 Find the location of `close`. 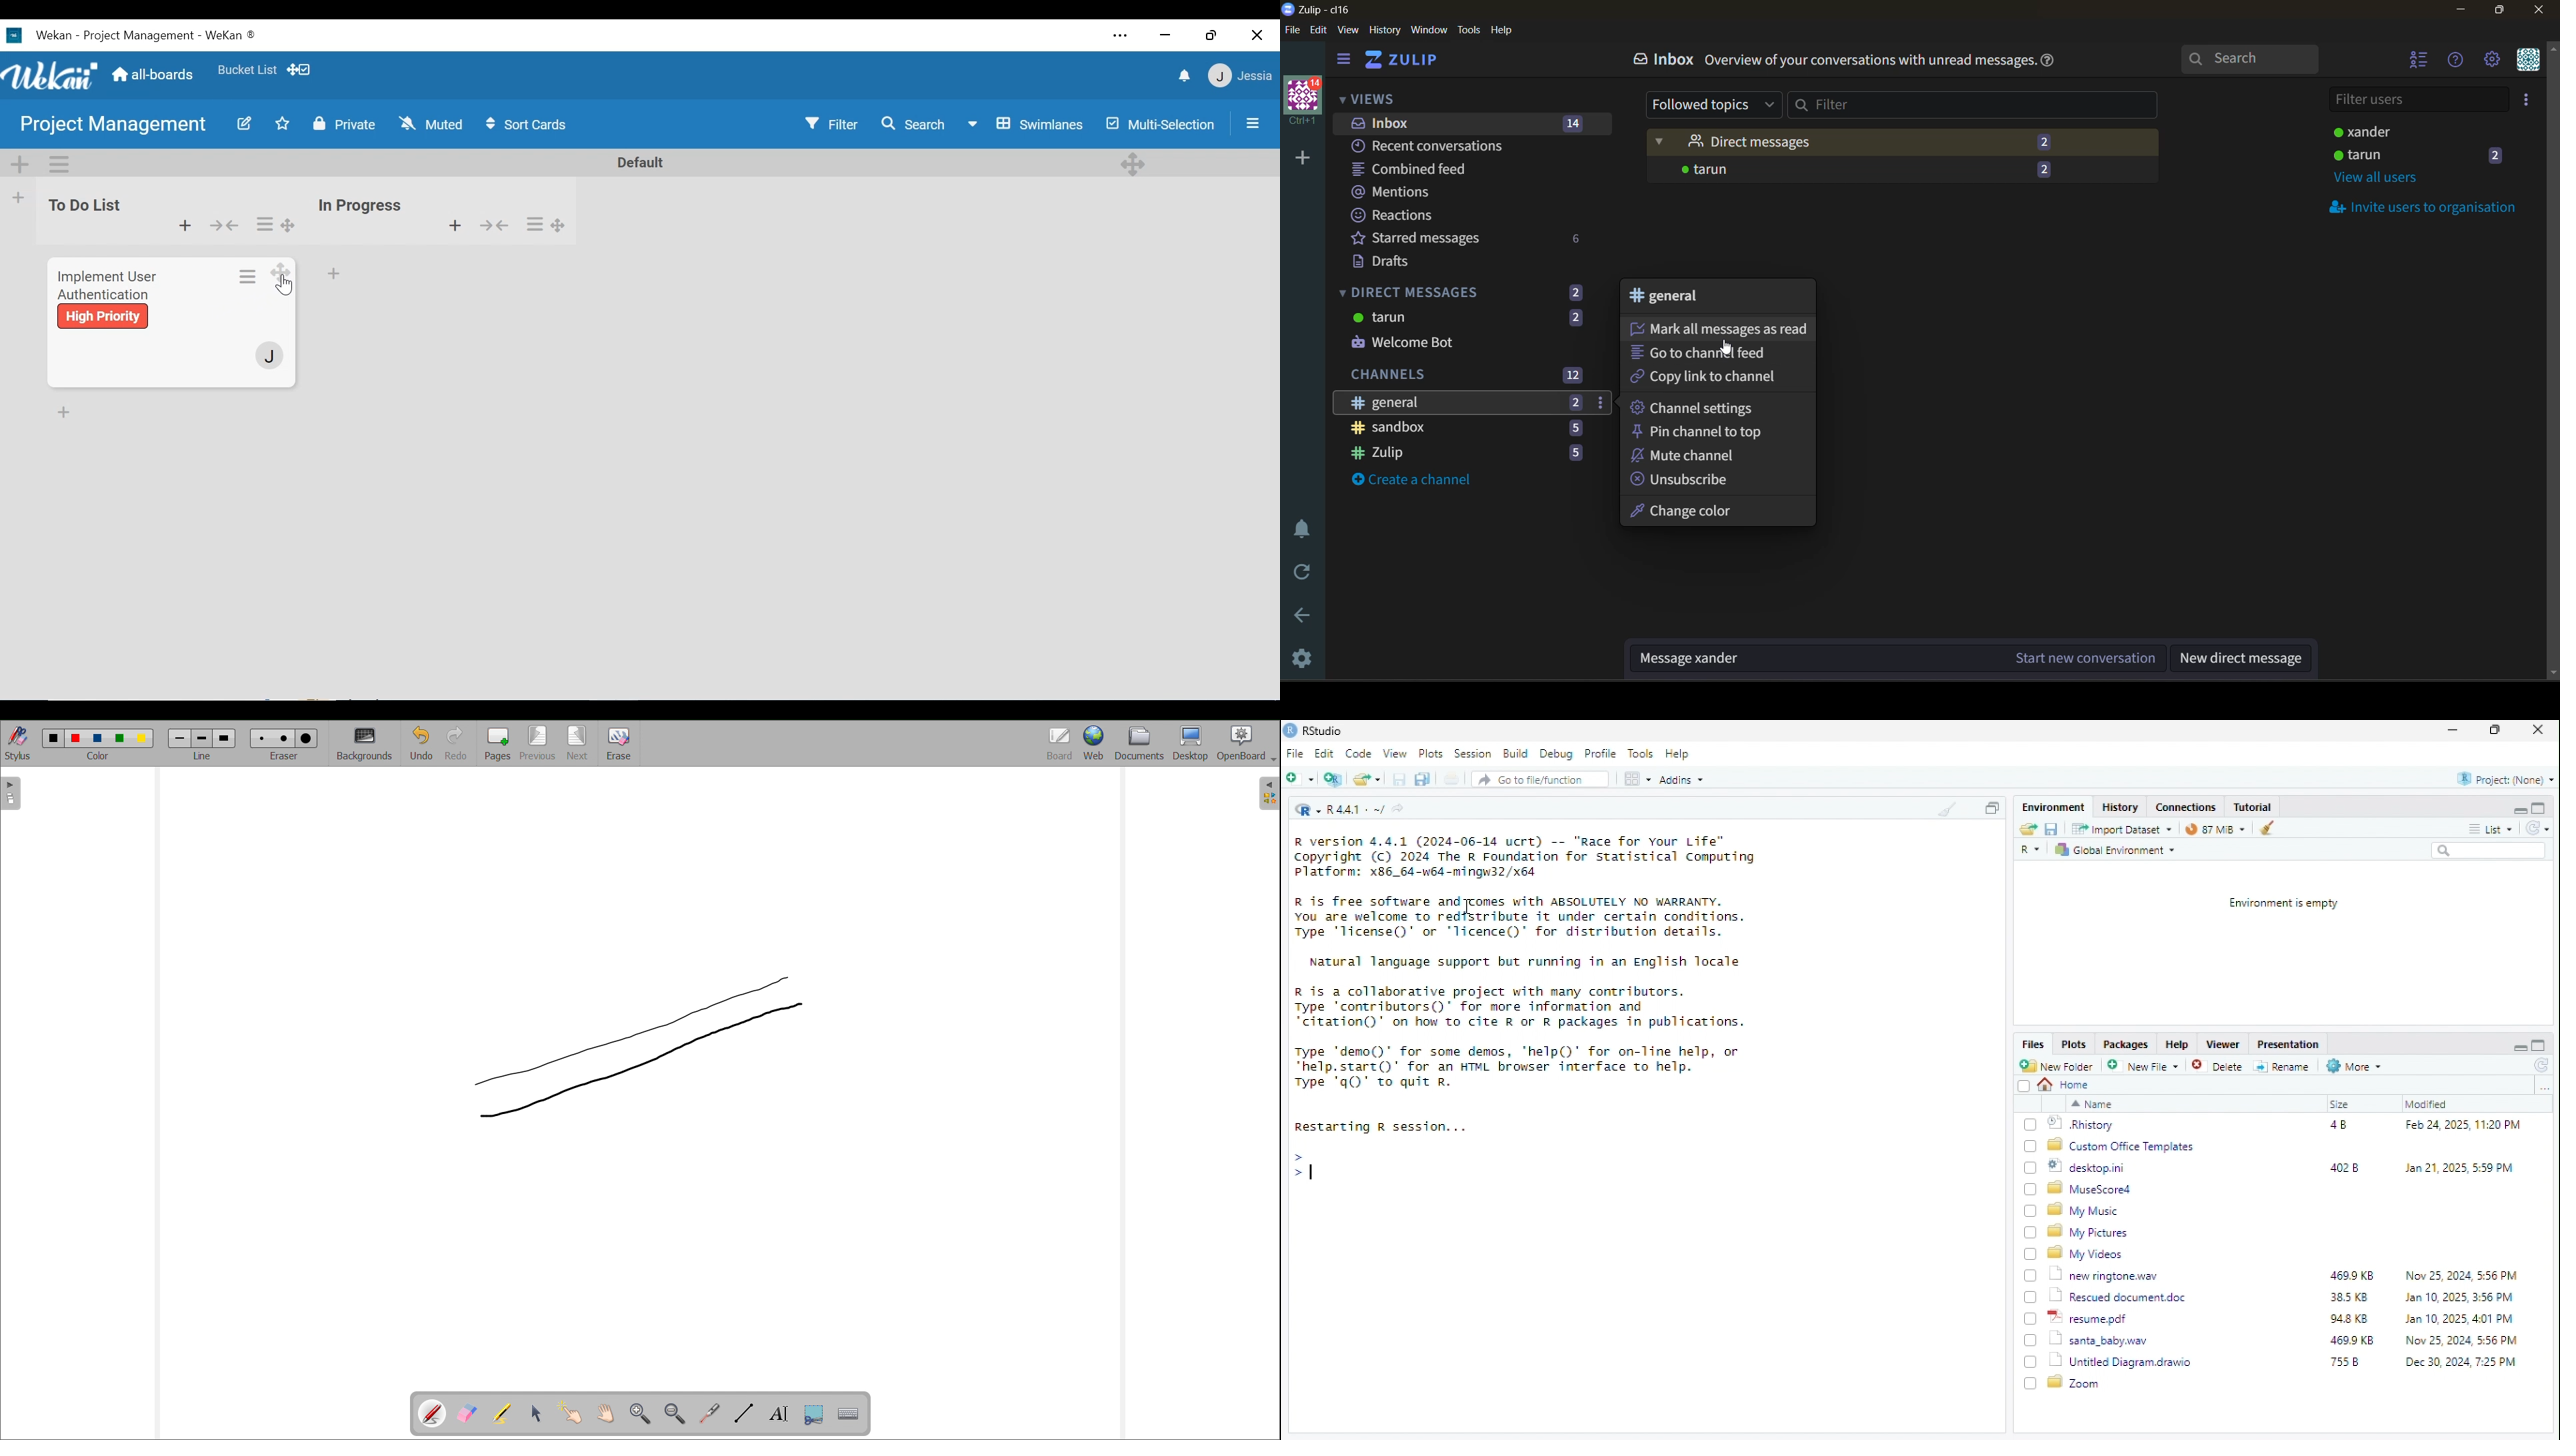

close is located at coordinates (2537, 10).